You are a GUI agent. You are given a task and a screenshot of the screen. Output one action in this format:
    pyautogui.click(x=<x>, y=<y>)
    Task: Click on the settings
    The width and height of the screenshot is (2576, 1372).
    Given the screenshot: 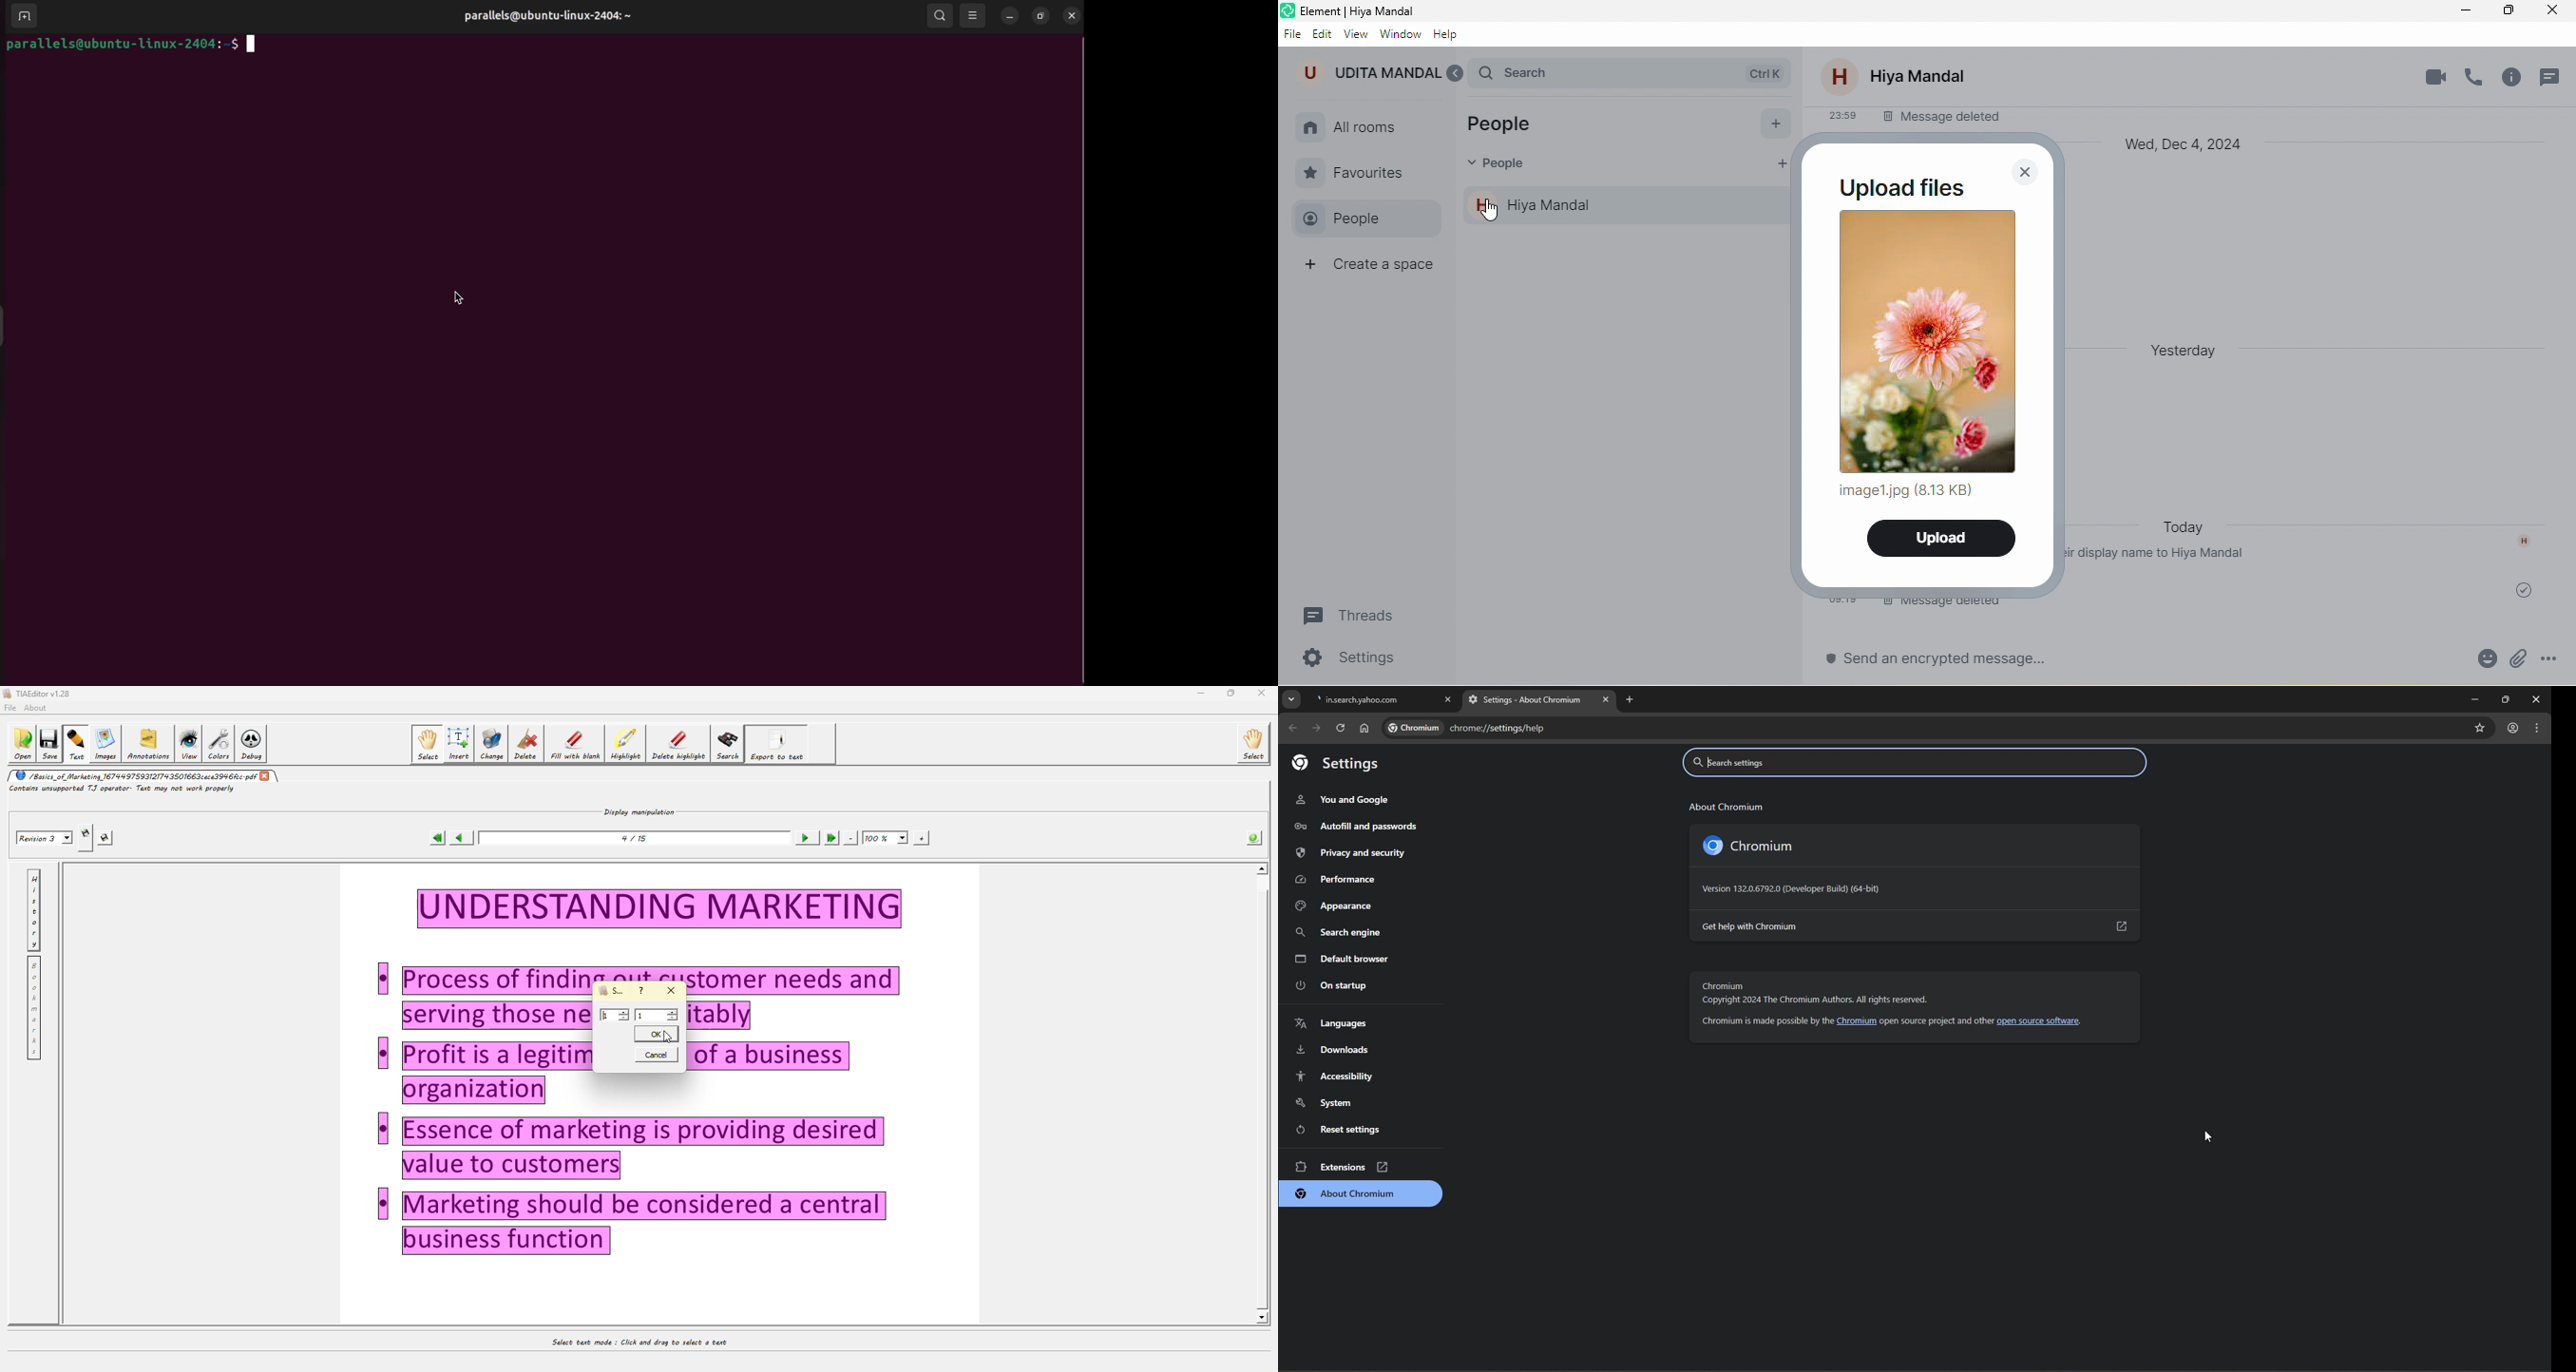 What is the action you would take?
    pyautogui.click(x=1358, y=660)
    